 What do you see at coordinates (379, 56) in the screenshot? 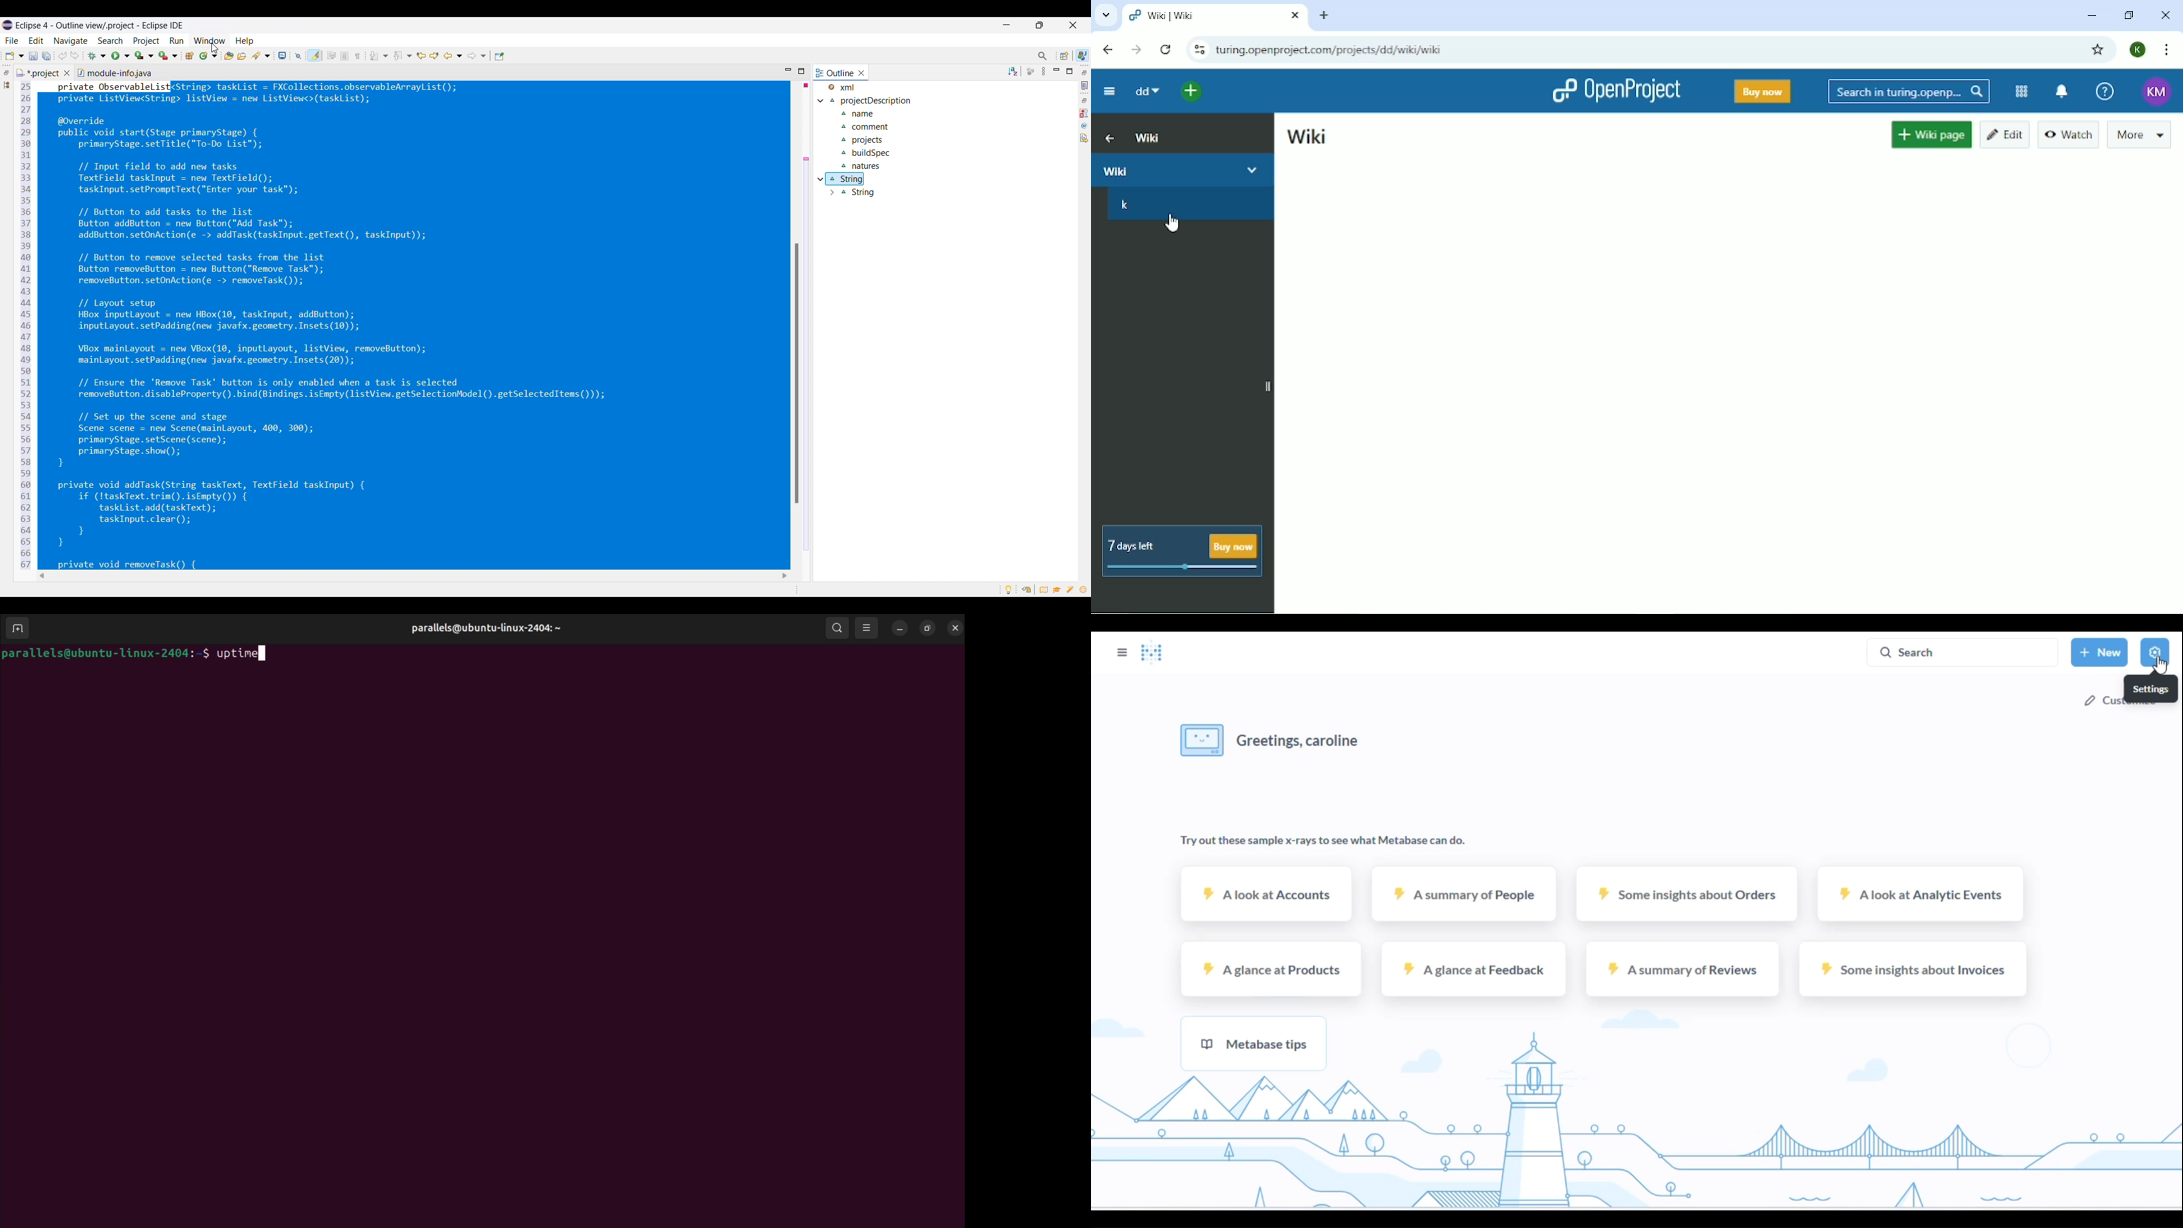
I see `Next annotations` at bounding box center [379, 56].